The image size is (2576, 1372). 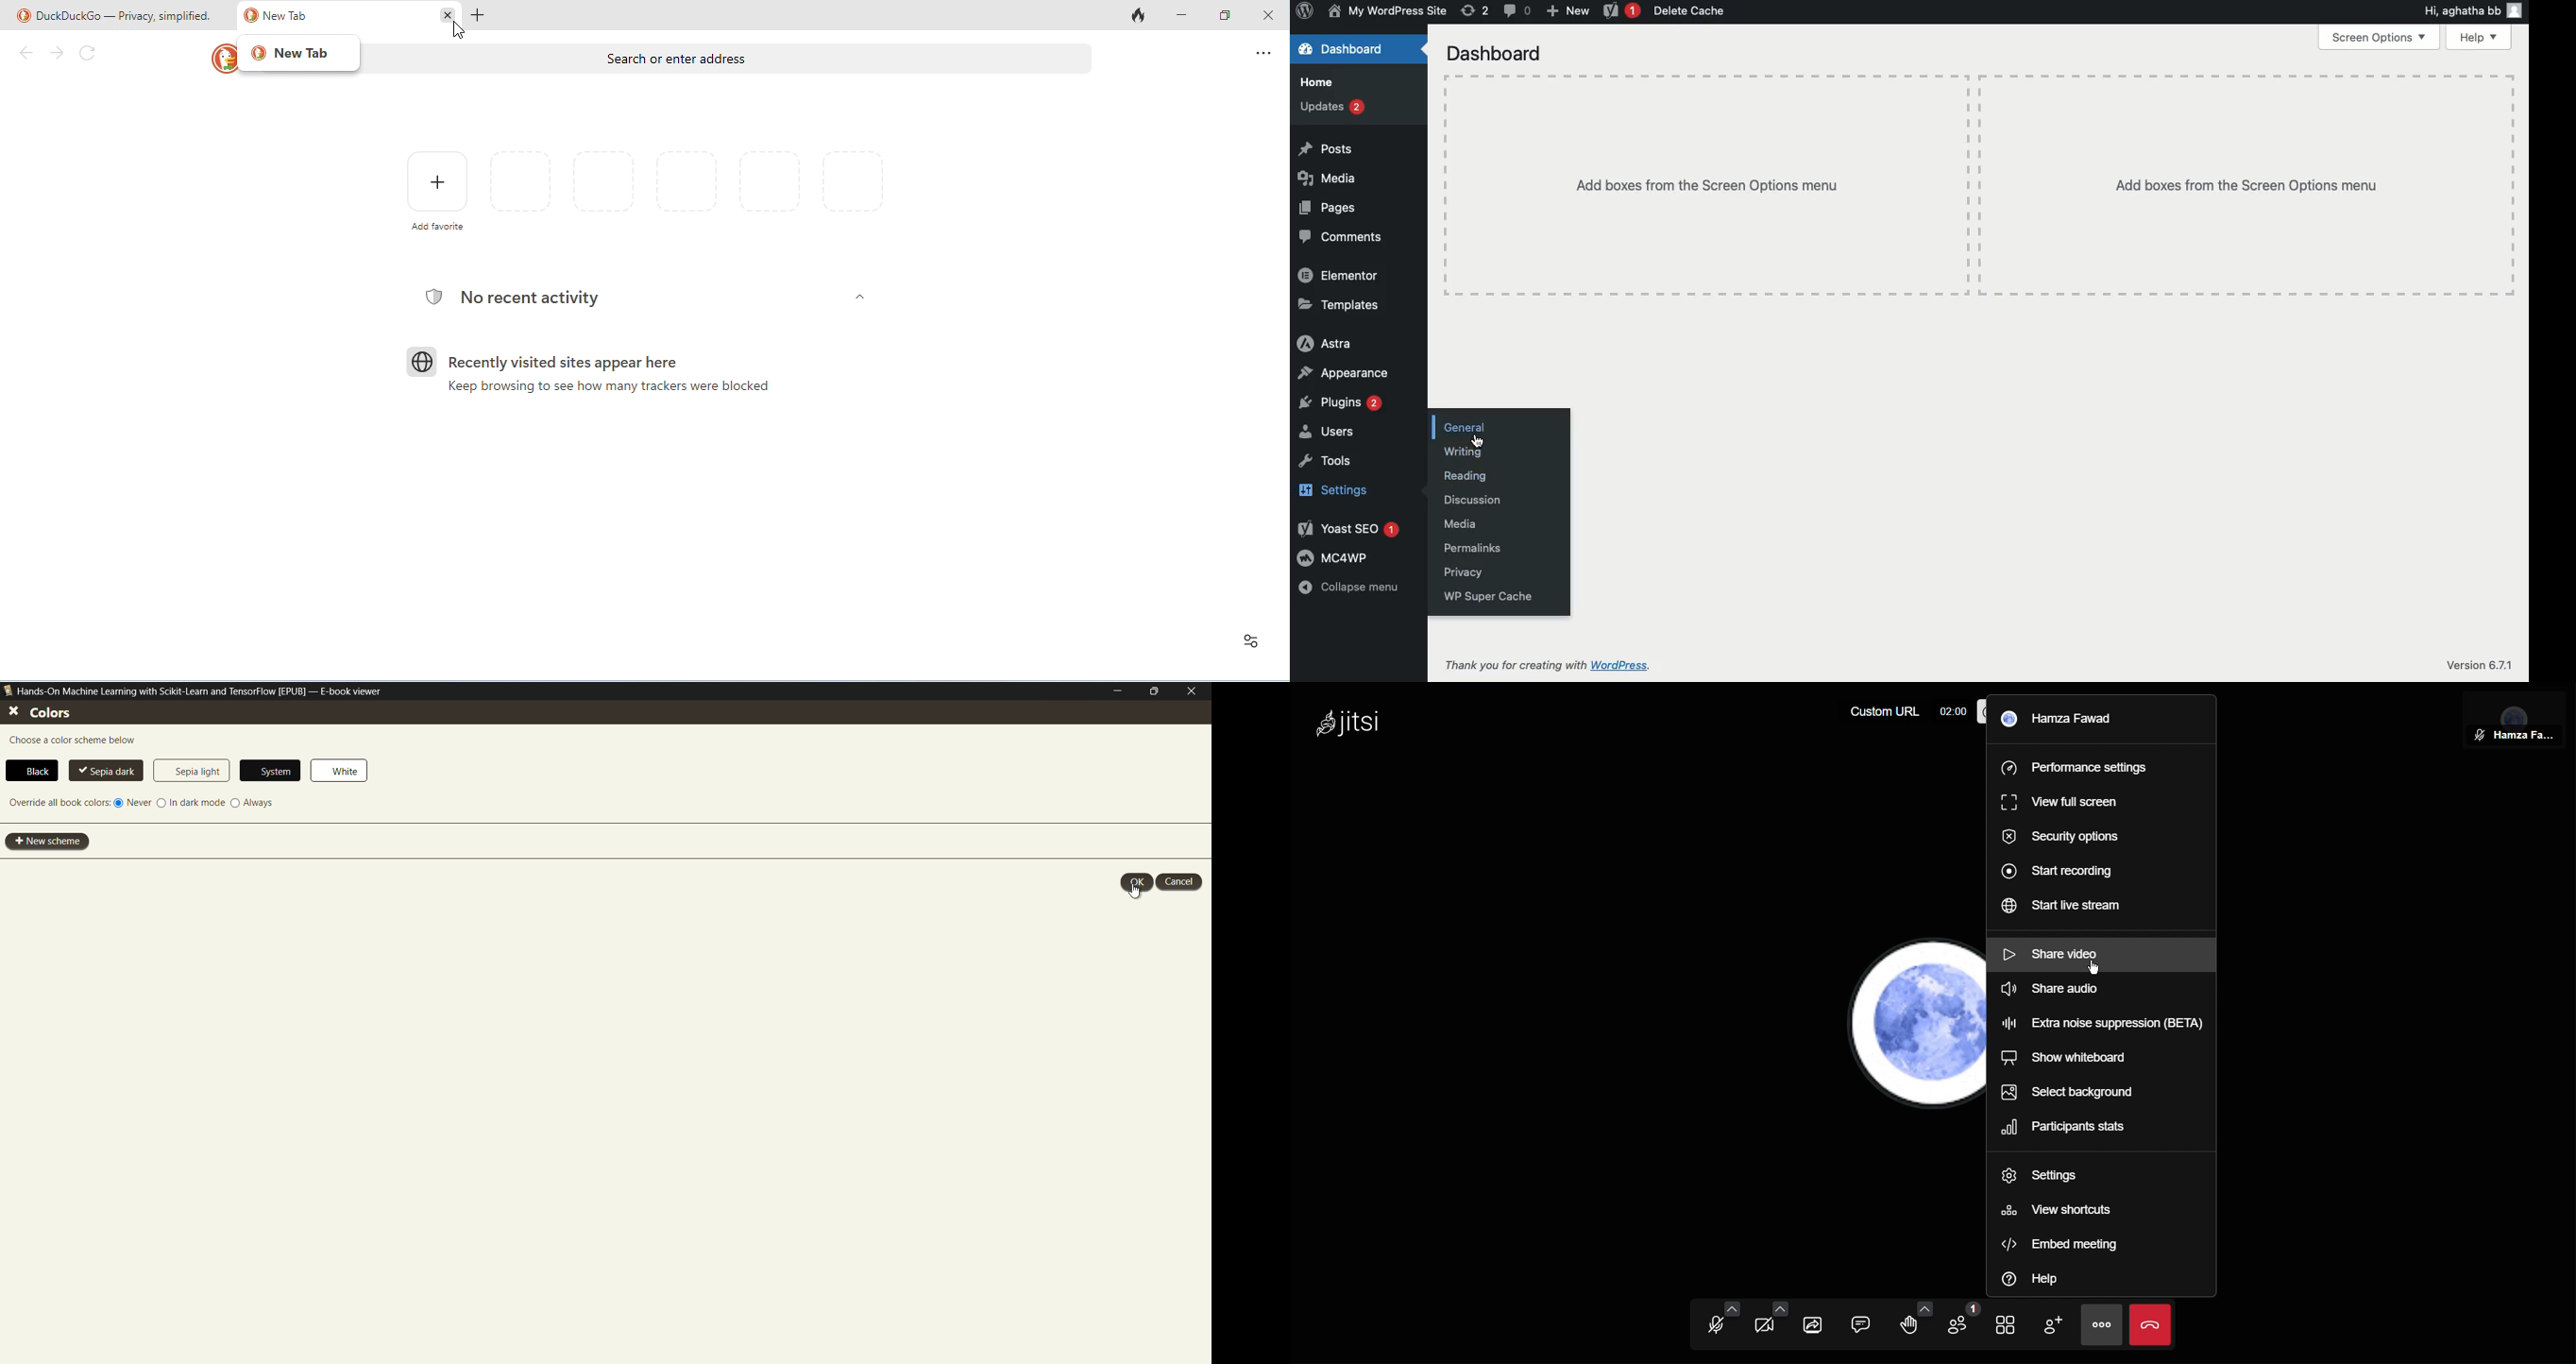 I want to click on Writing, so click(x=1465, y=454).